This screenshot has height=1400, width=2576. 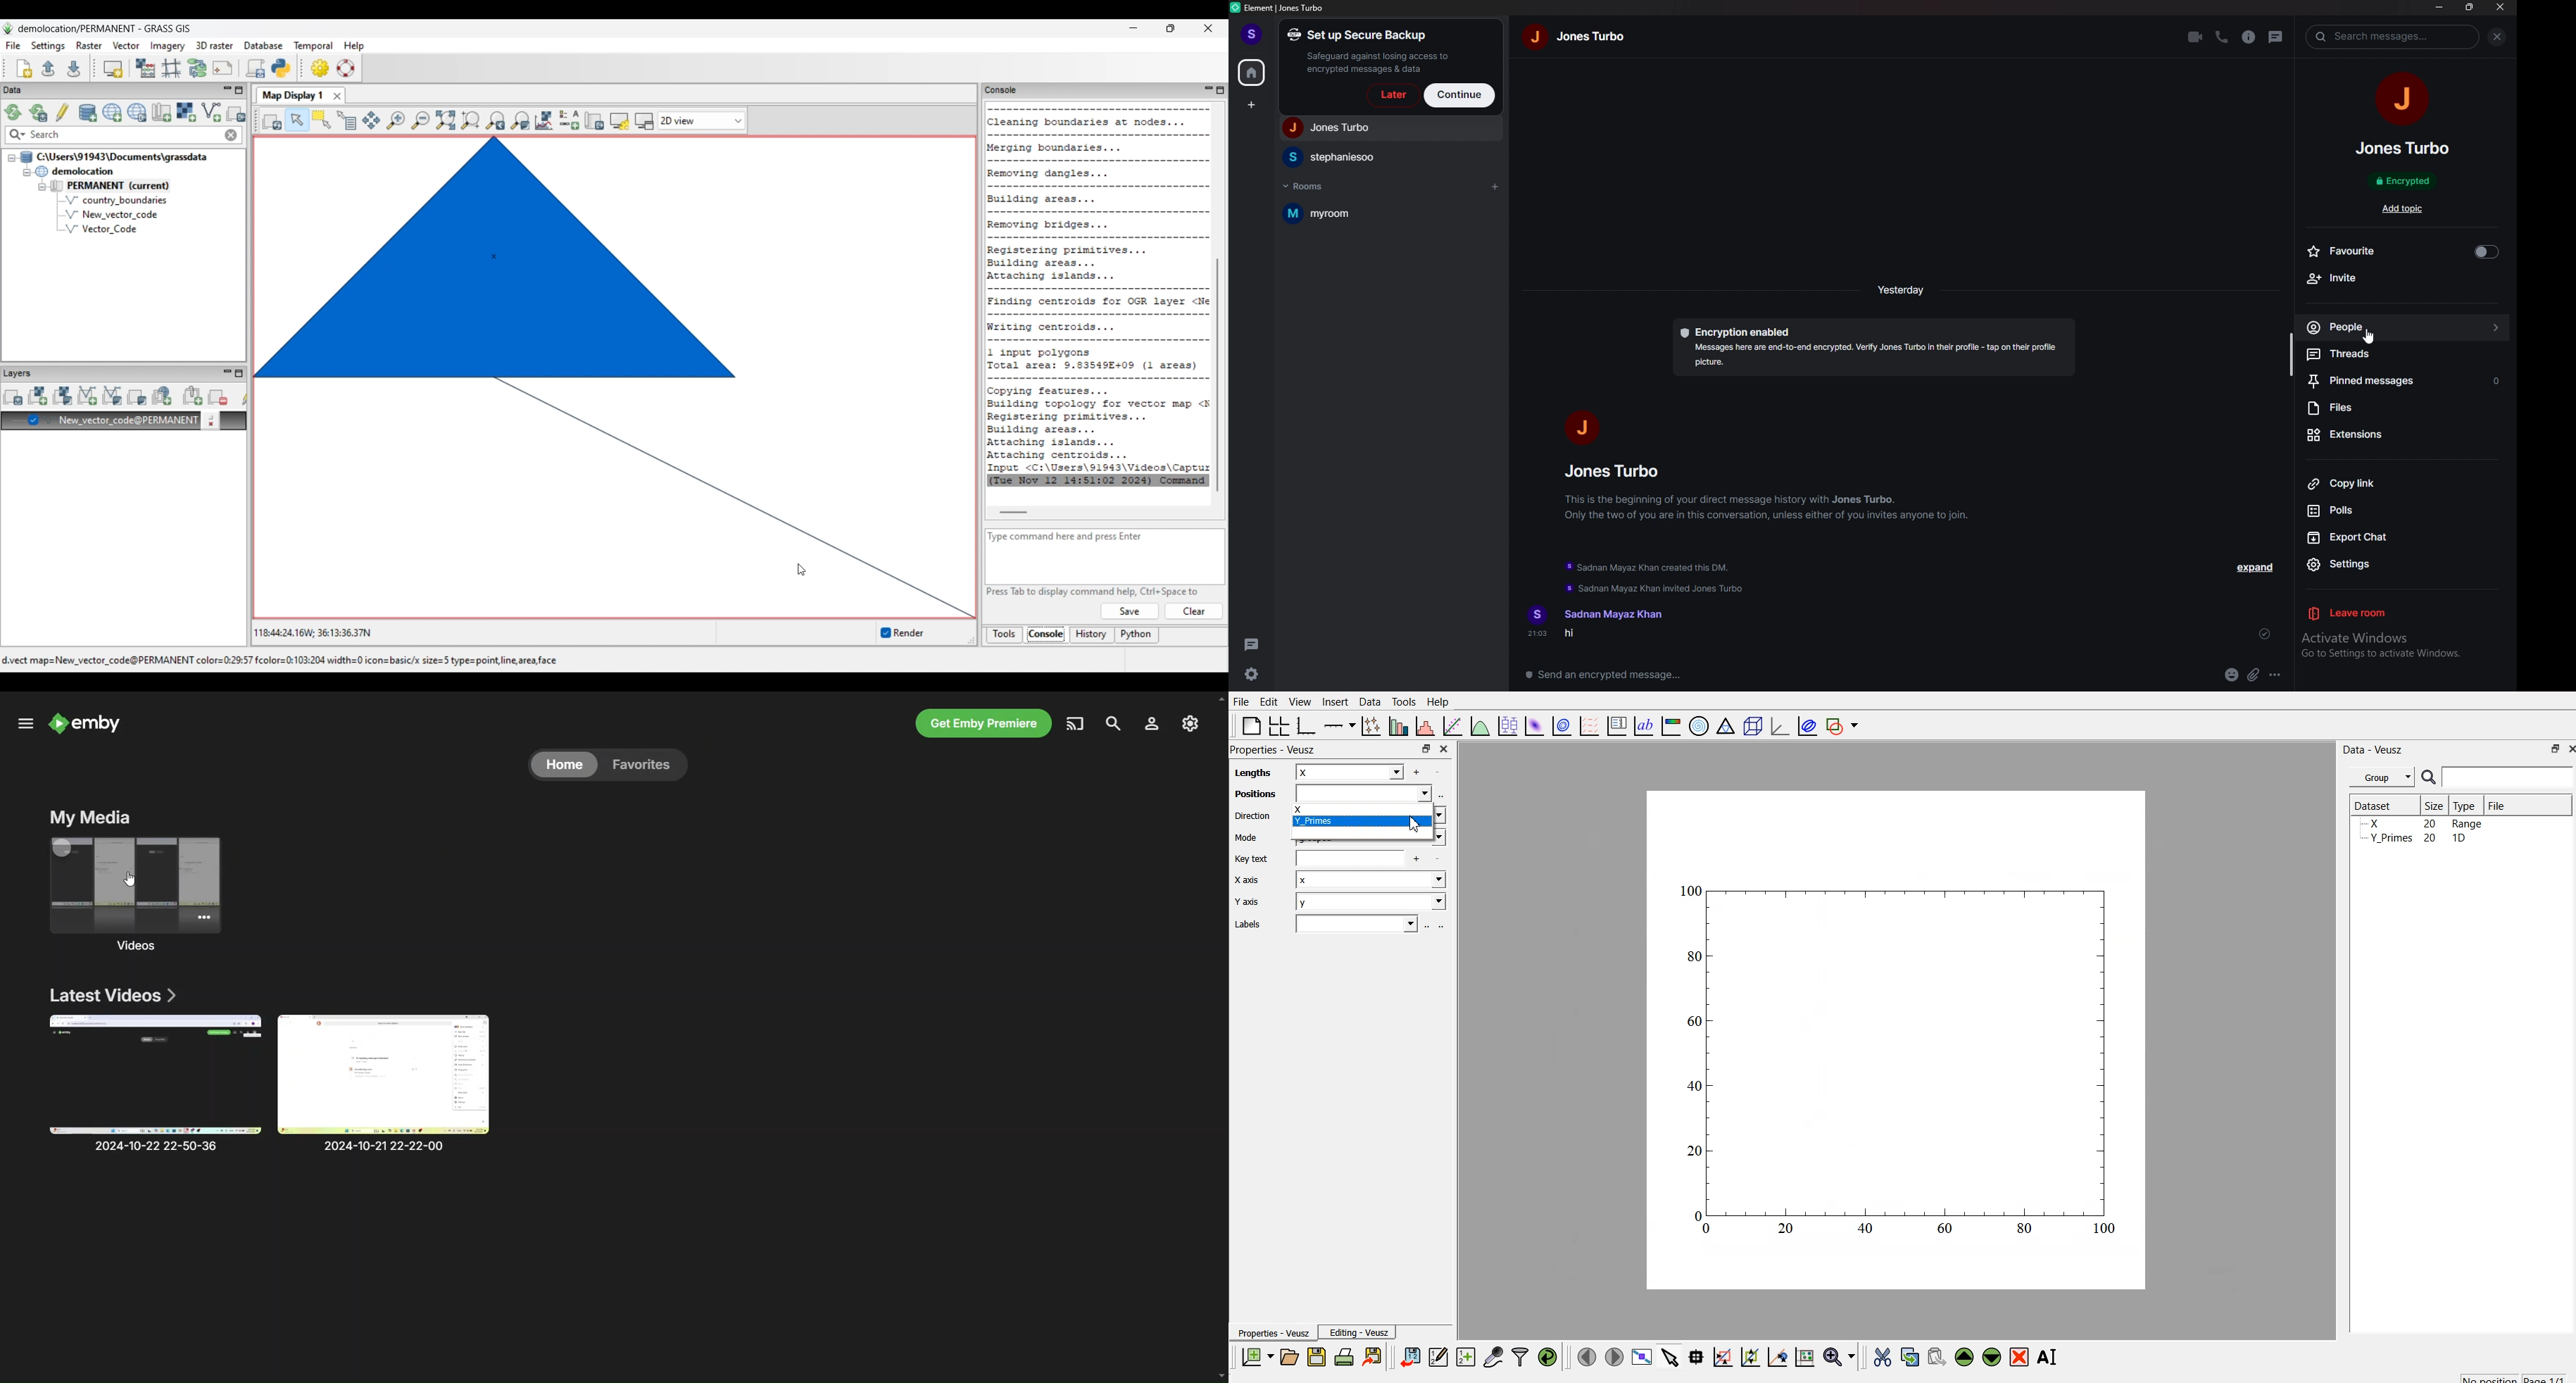 I want to click on plot box plots, so click(x=1506, y=725).